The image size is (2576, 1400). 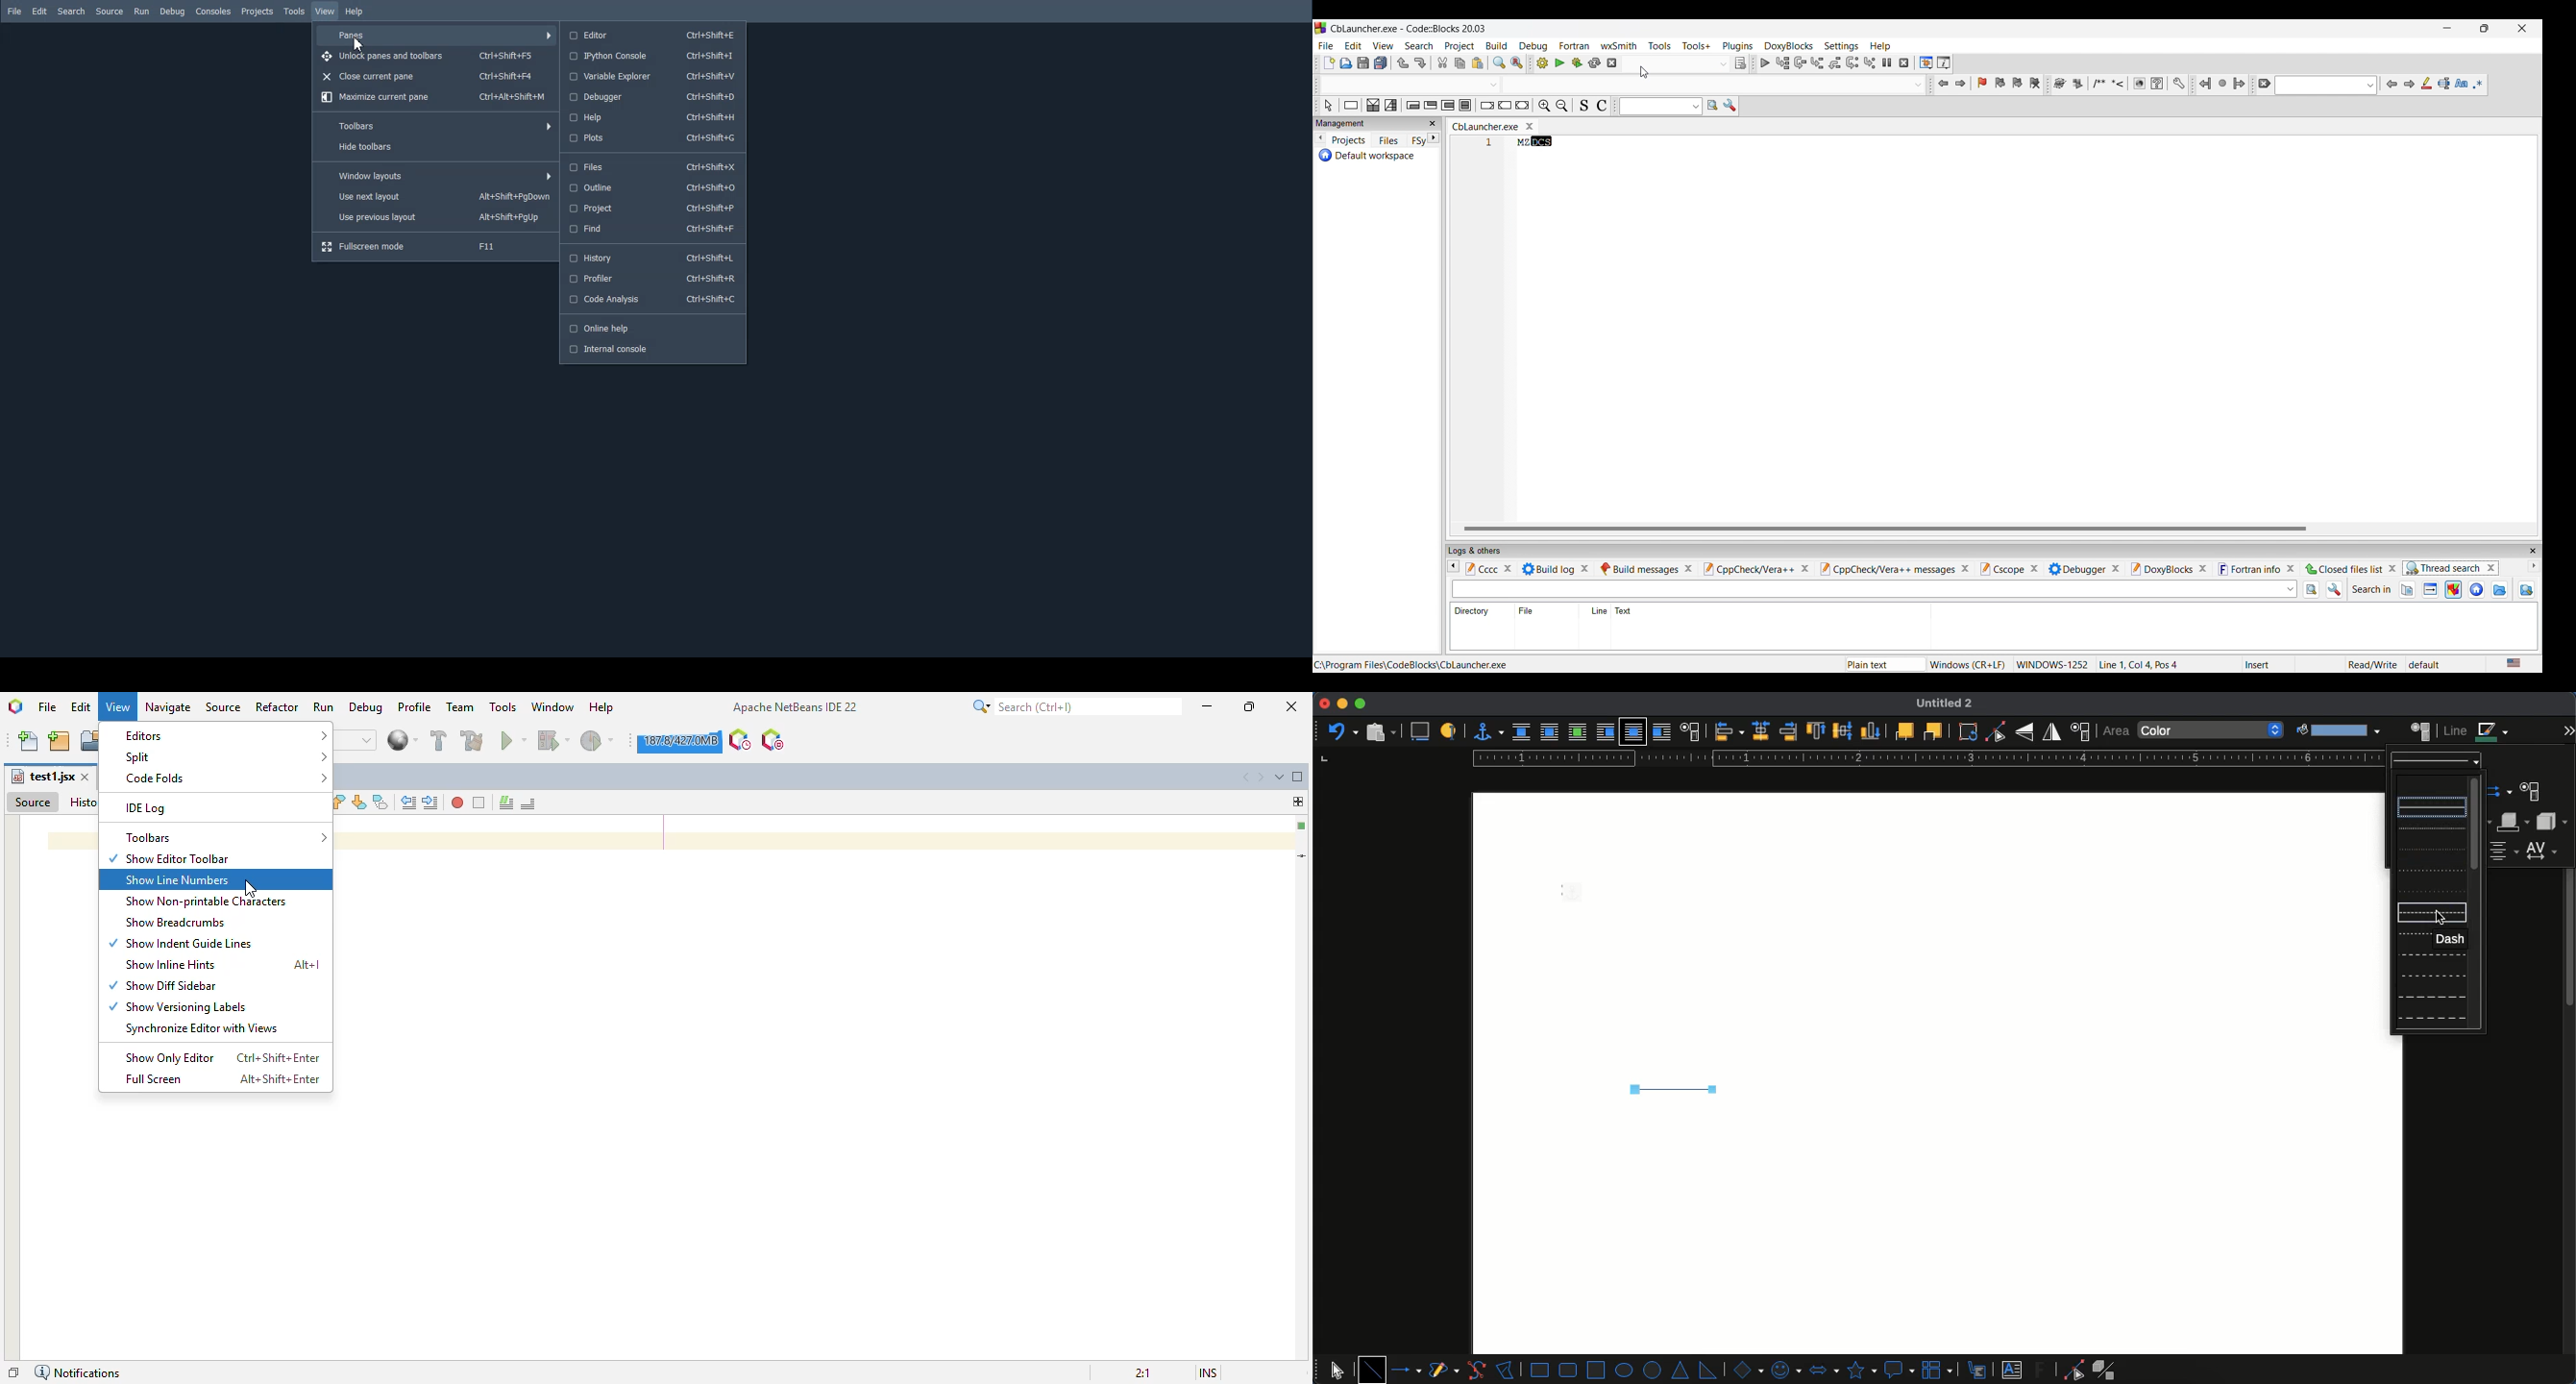 What do you see at coordinates (599, 741) in the screenshot?
I see `profile project` at bounding box center [599, 741].